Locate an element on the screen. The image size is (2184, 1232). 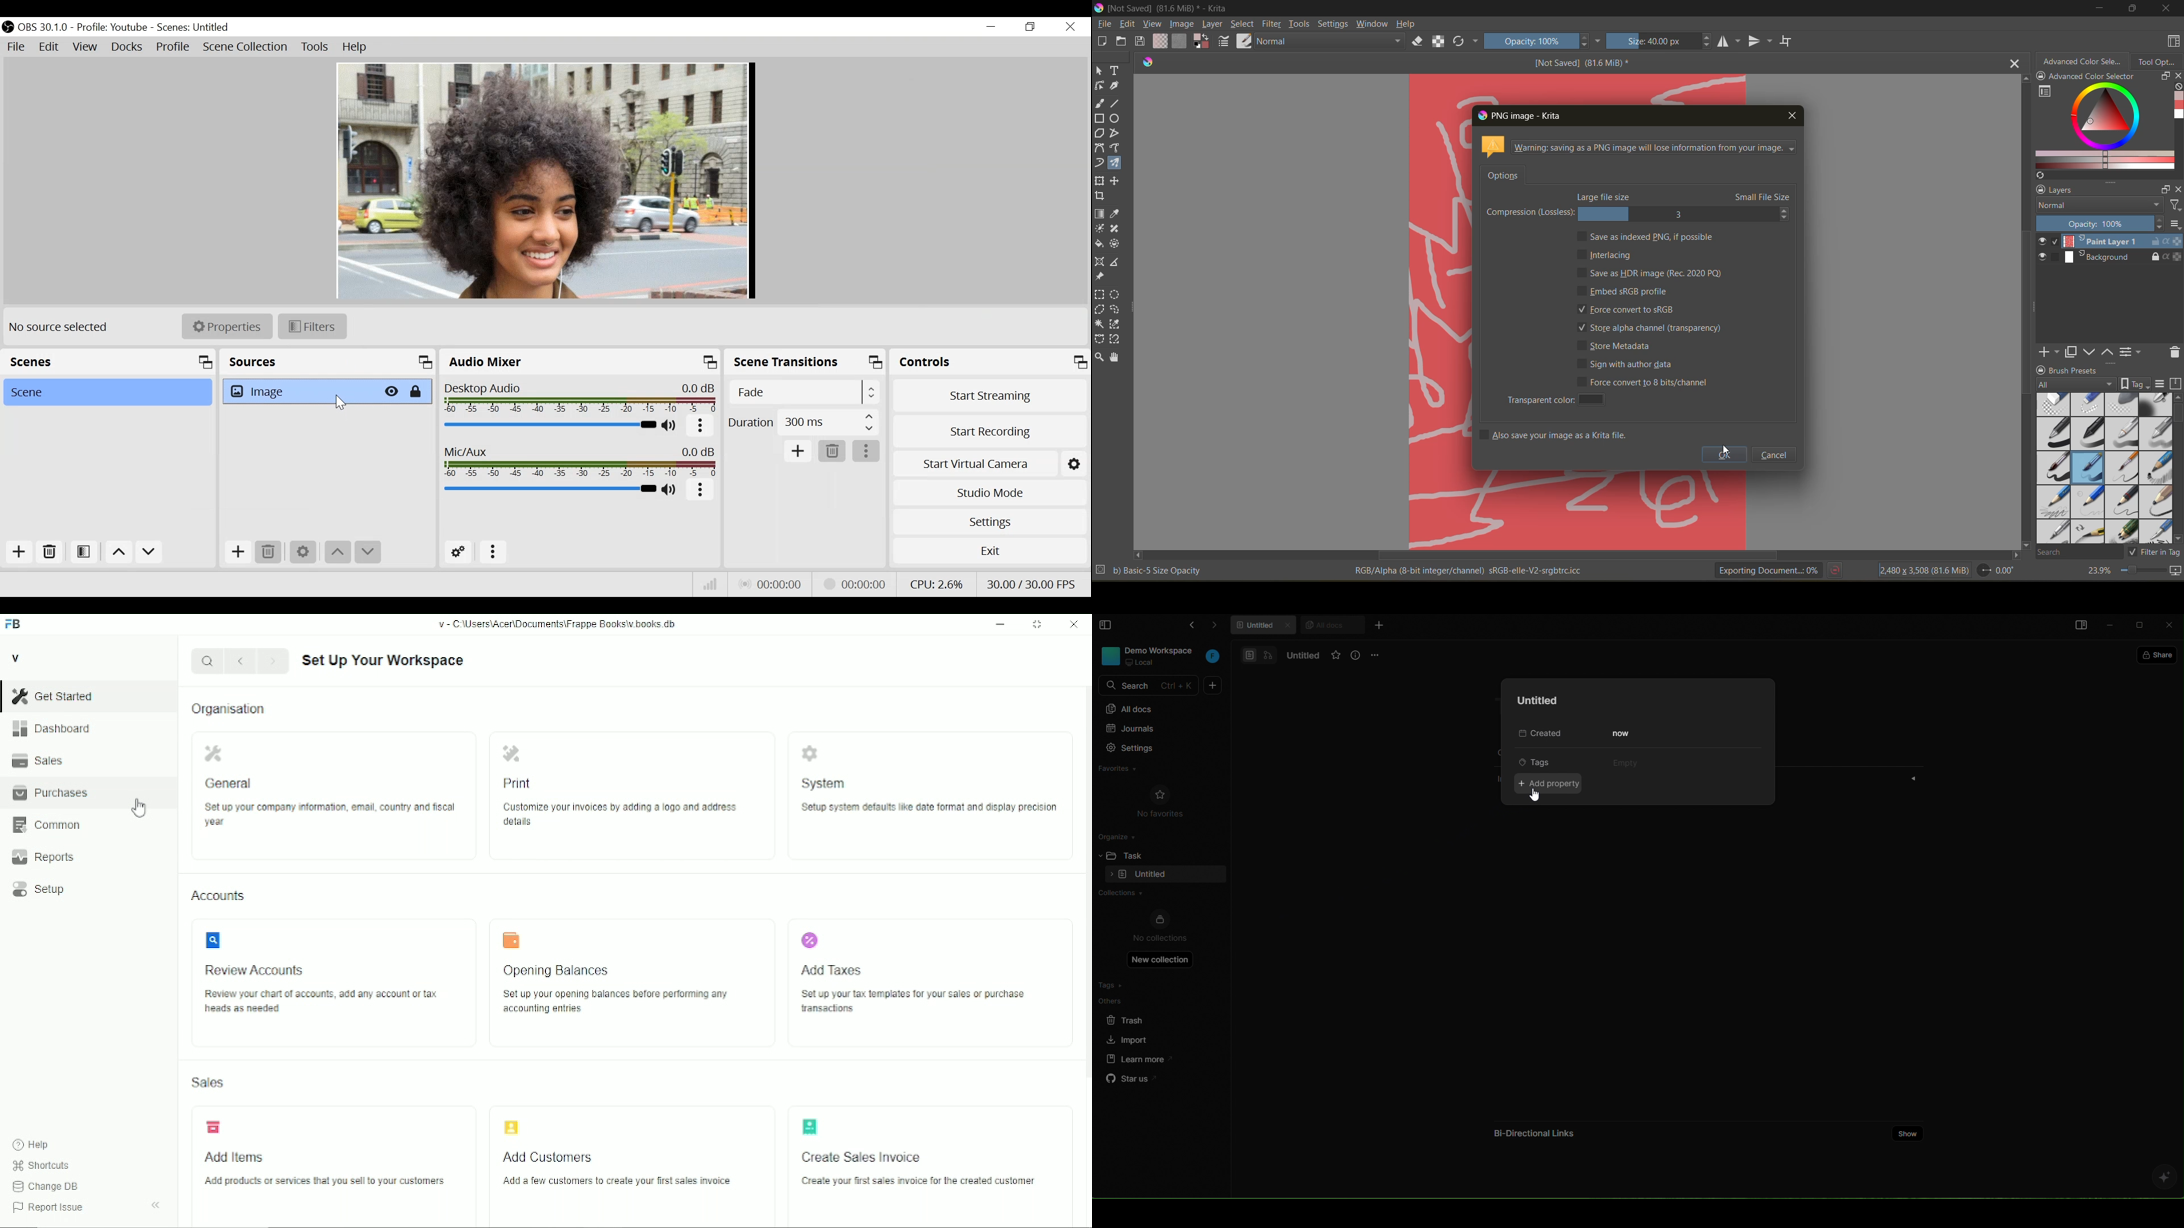
Next is located at coordinates (273, 660).